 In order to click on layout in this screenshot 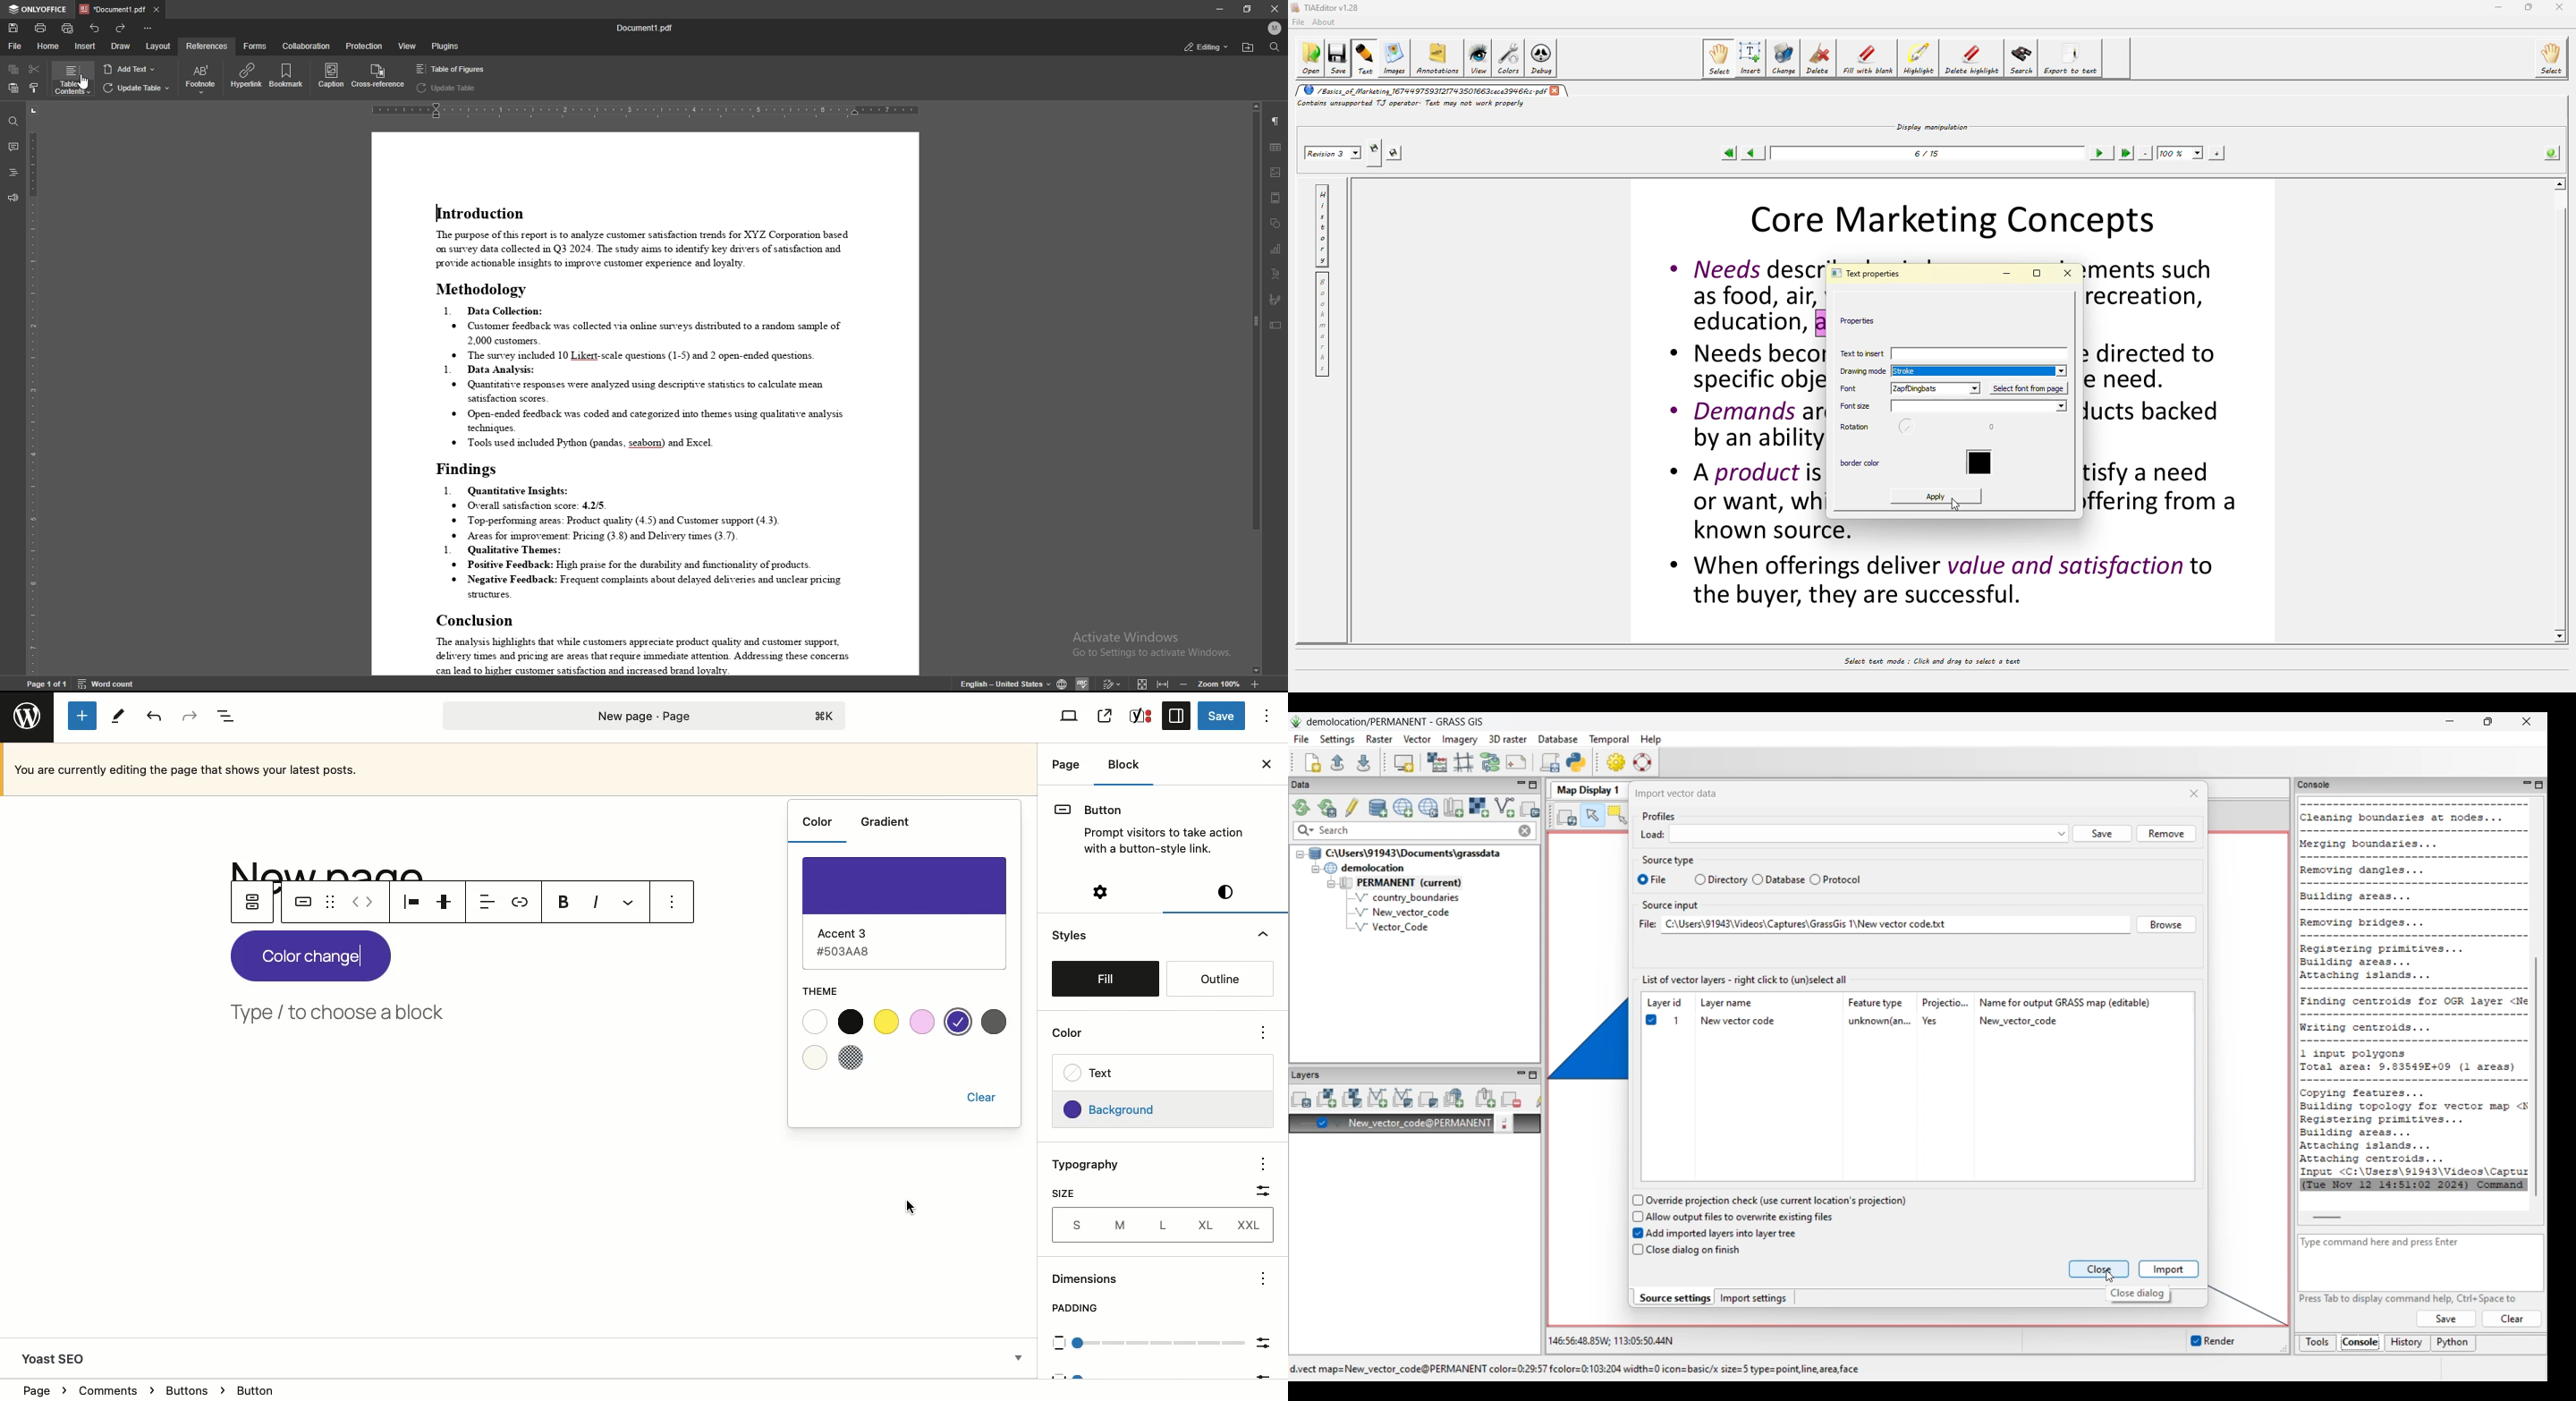, I will do `click(159, 46)`.